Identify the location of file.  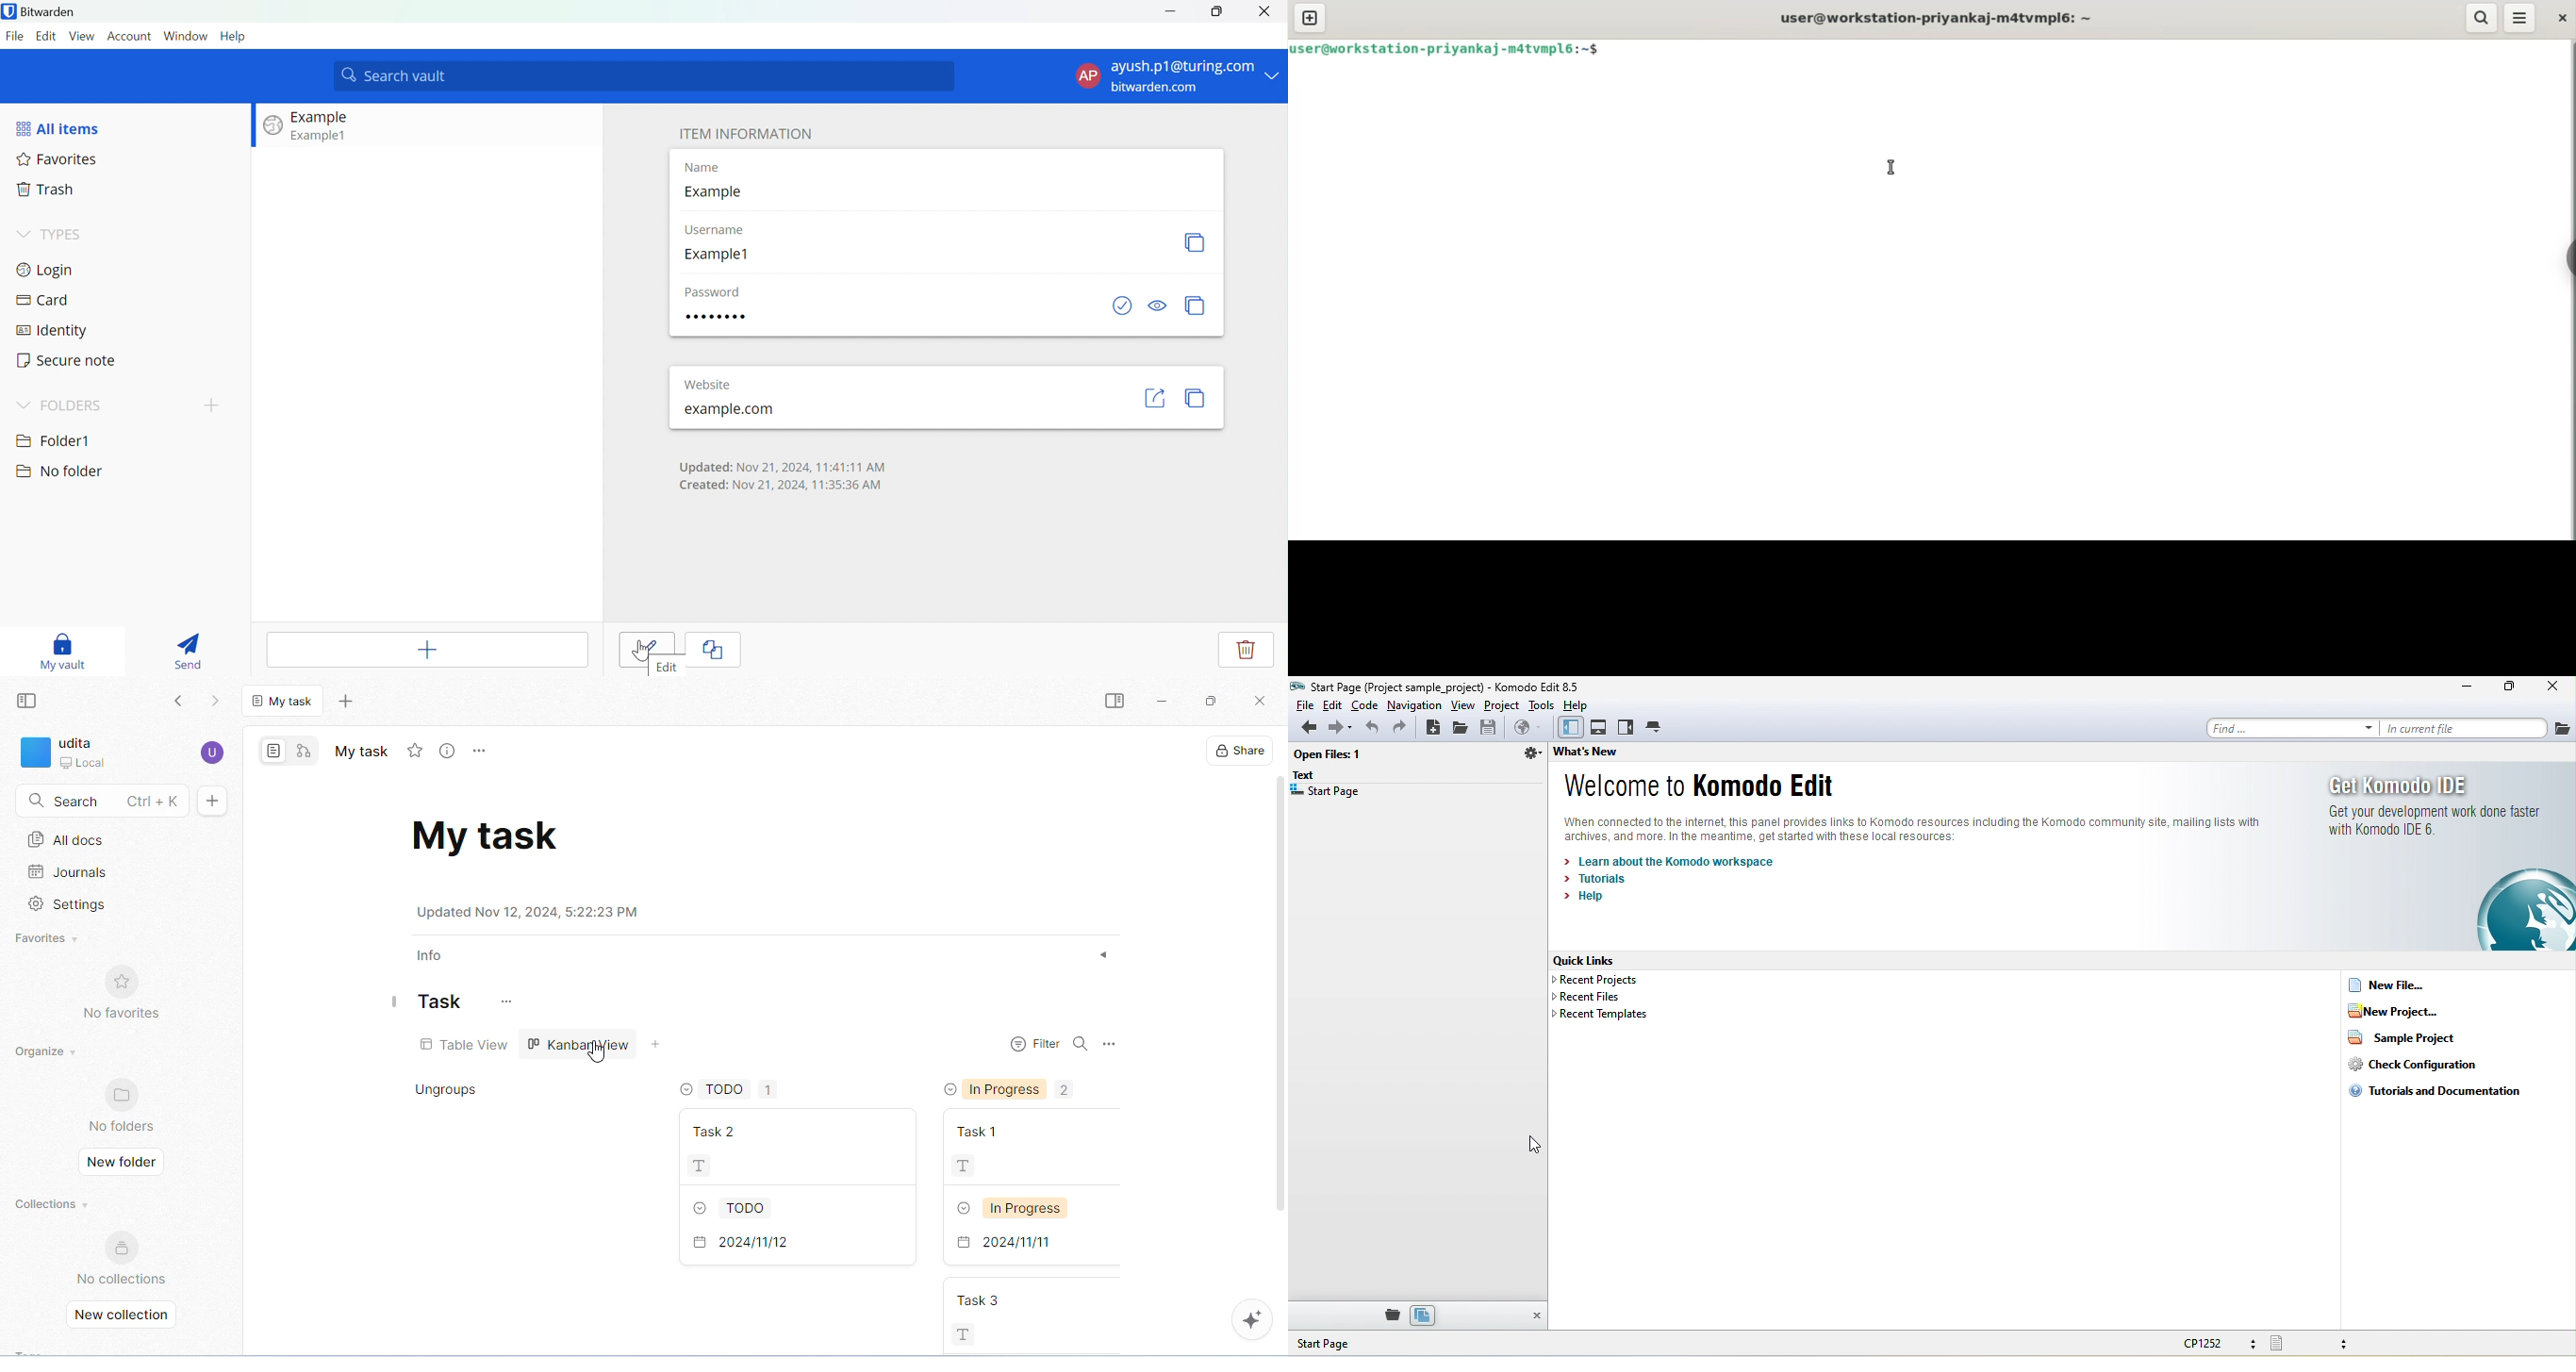
(1303, 704).